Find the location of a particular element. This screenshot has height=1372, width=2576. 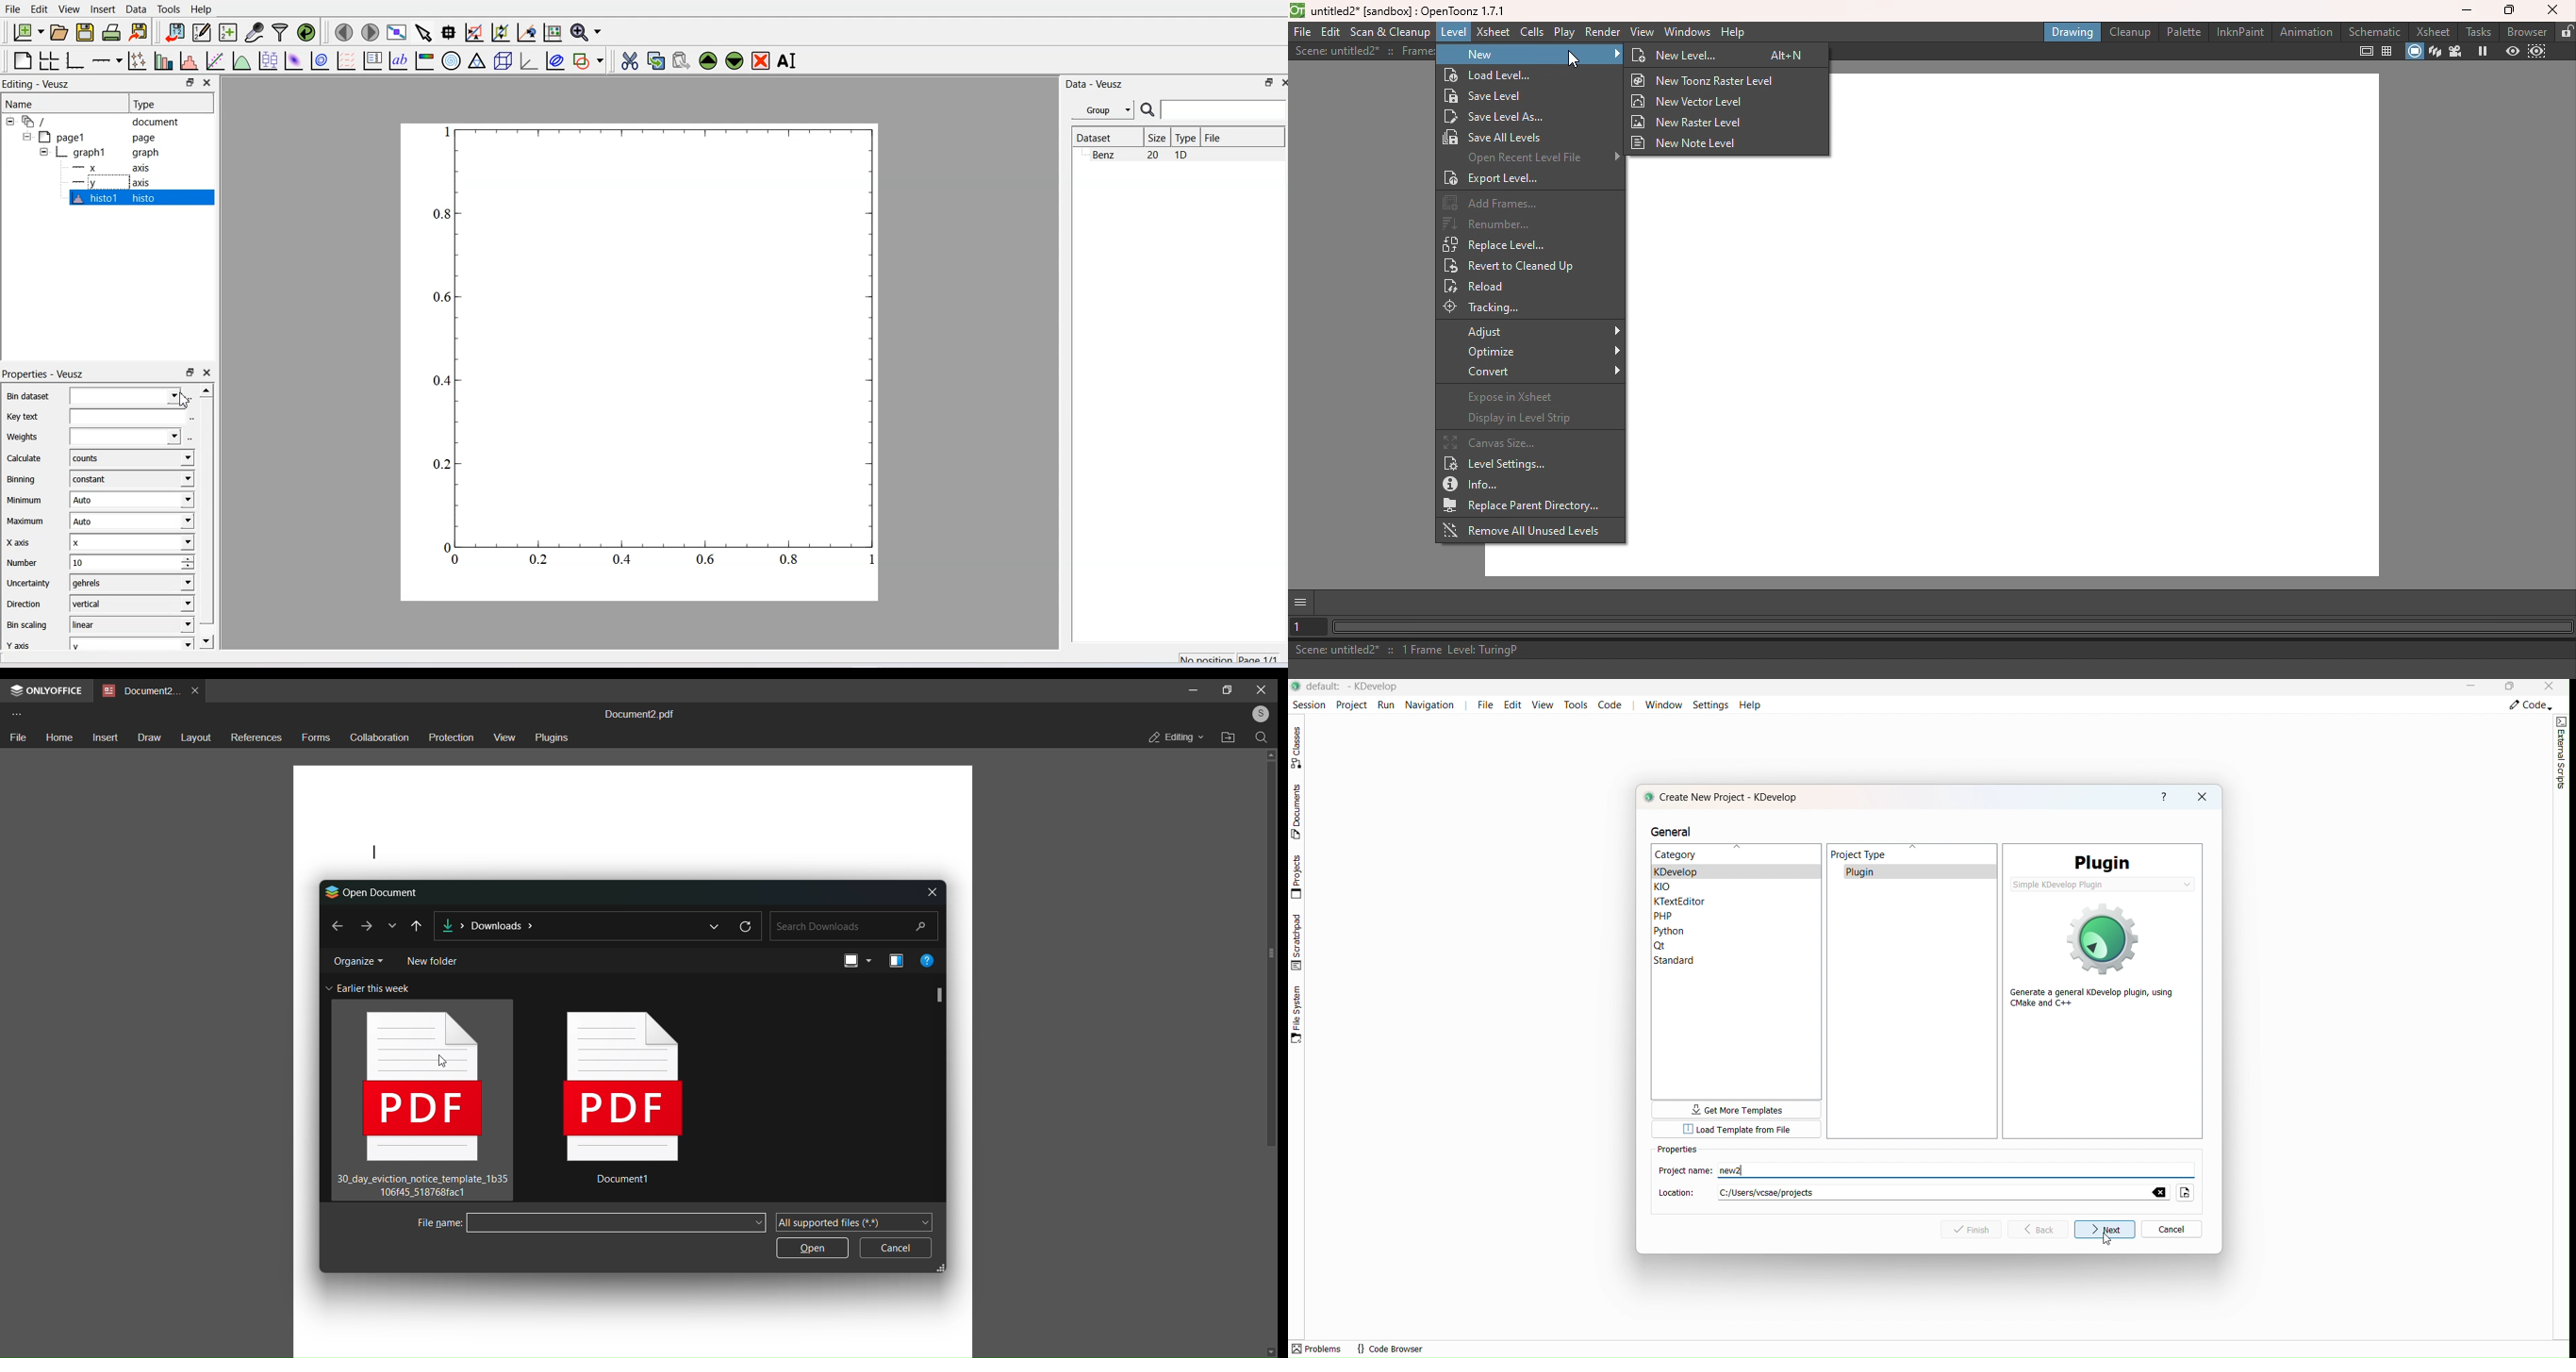

list is located at coordinates (714, 925).